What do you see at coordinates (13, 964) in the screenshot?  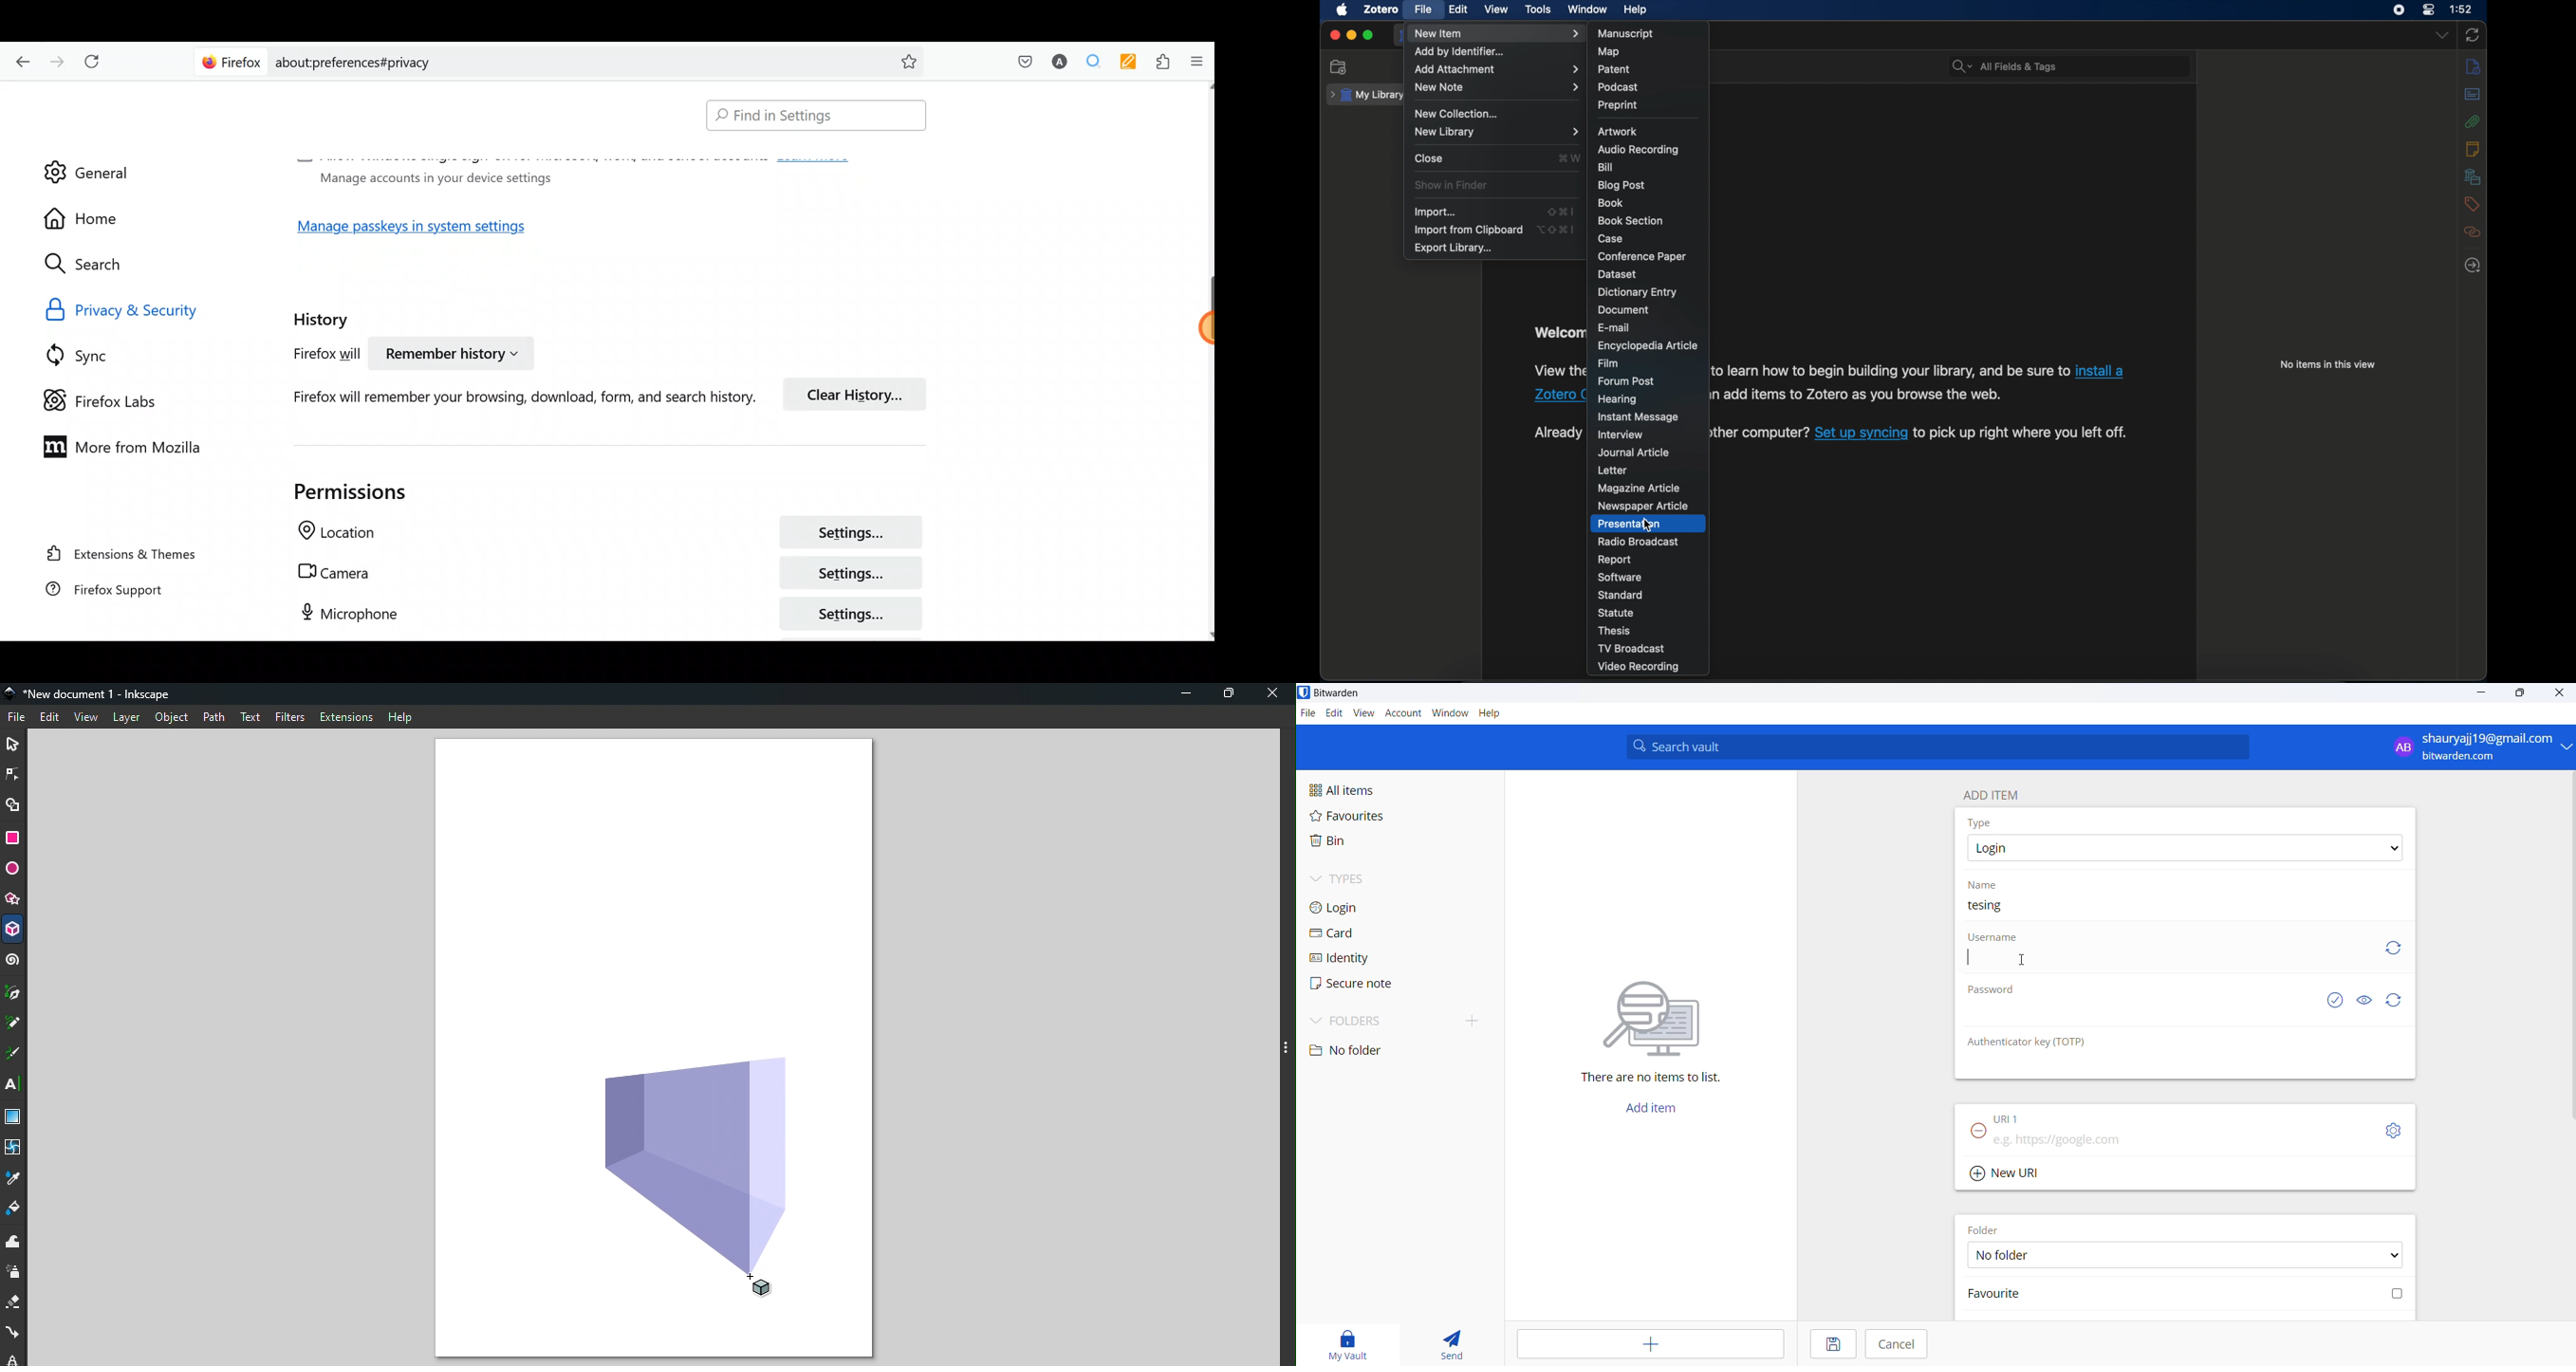 I see `Spiral tool` at bounding box center [13, 964].